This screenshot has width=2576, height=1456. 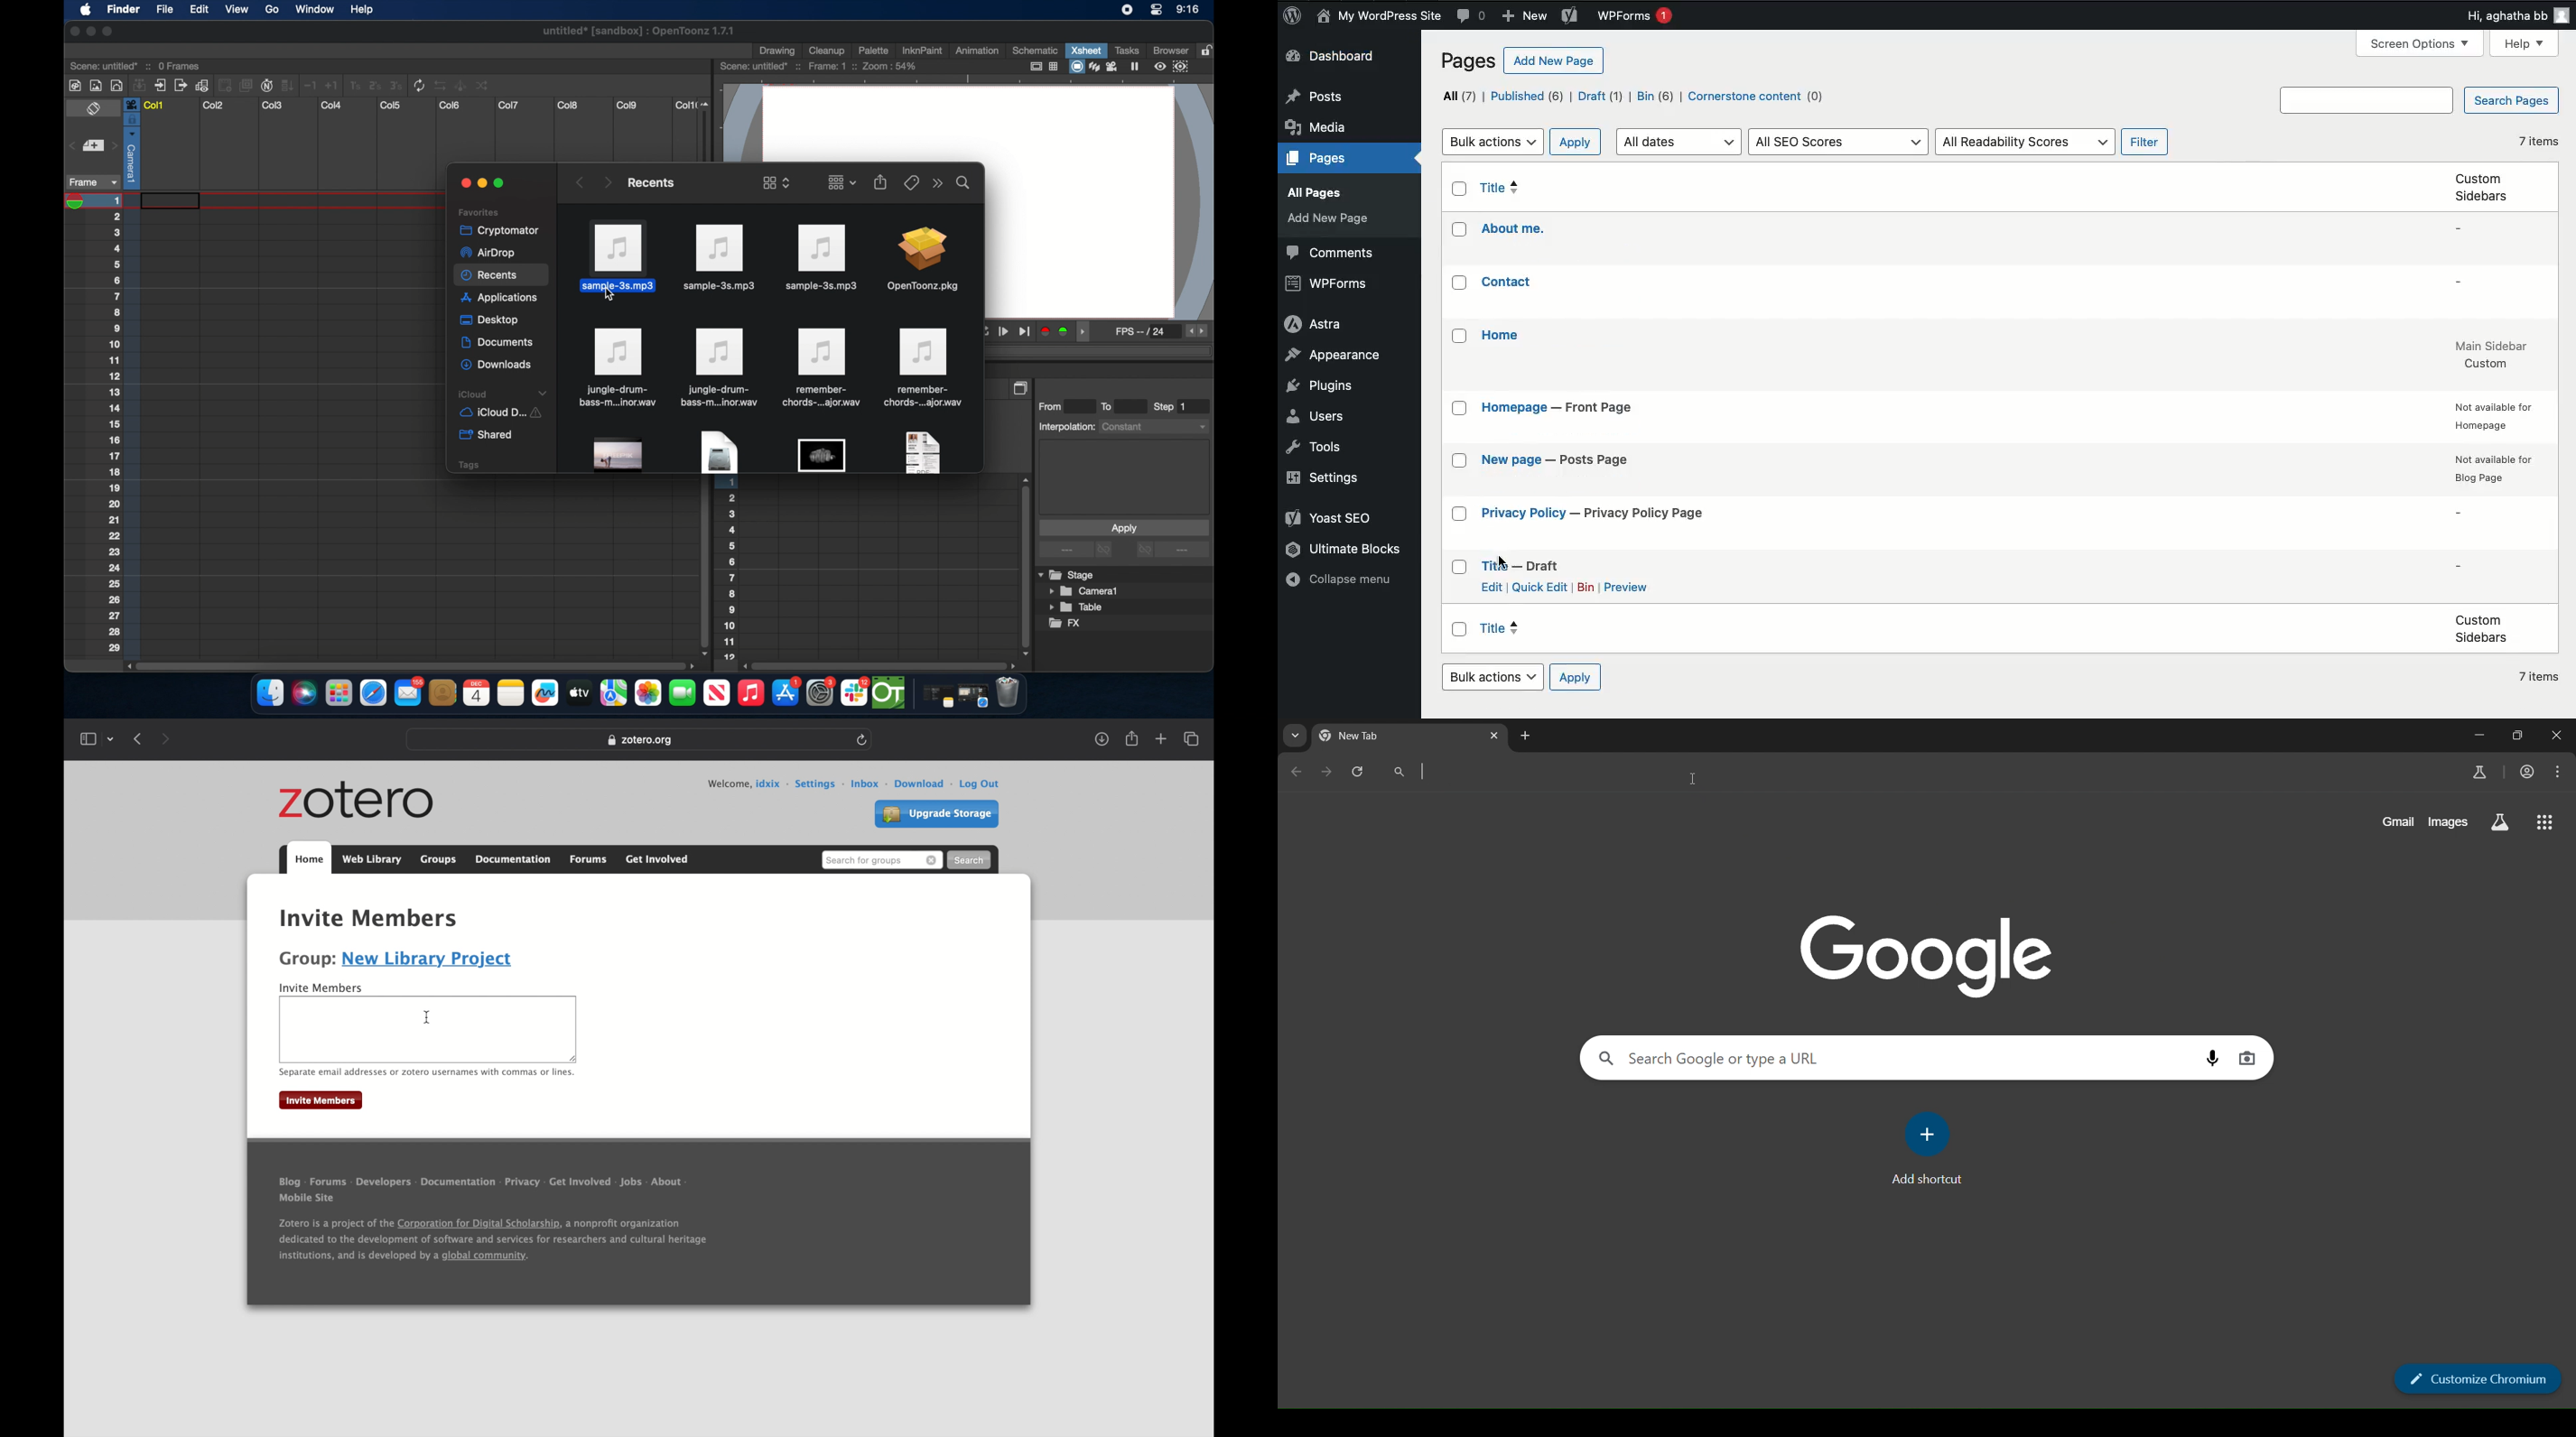 I want to click on zotero, so click(x=358, y=802).